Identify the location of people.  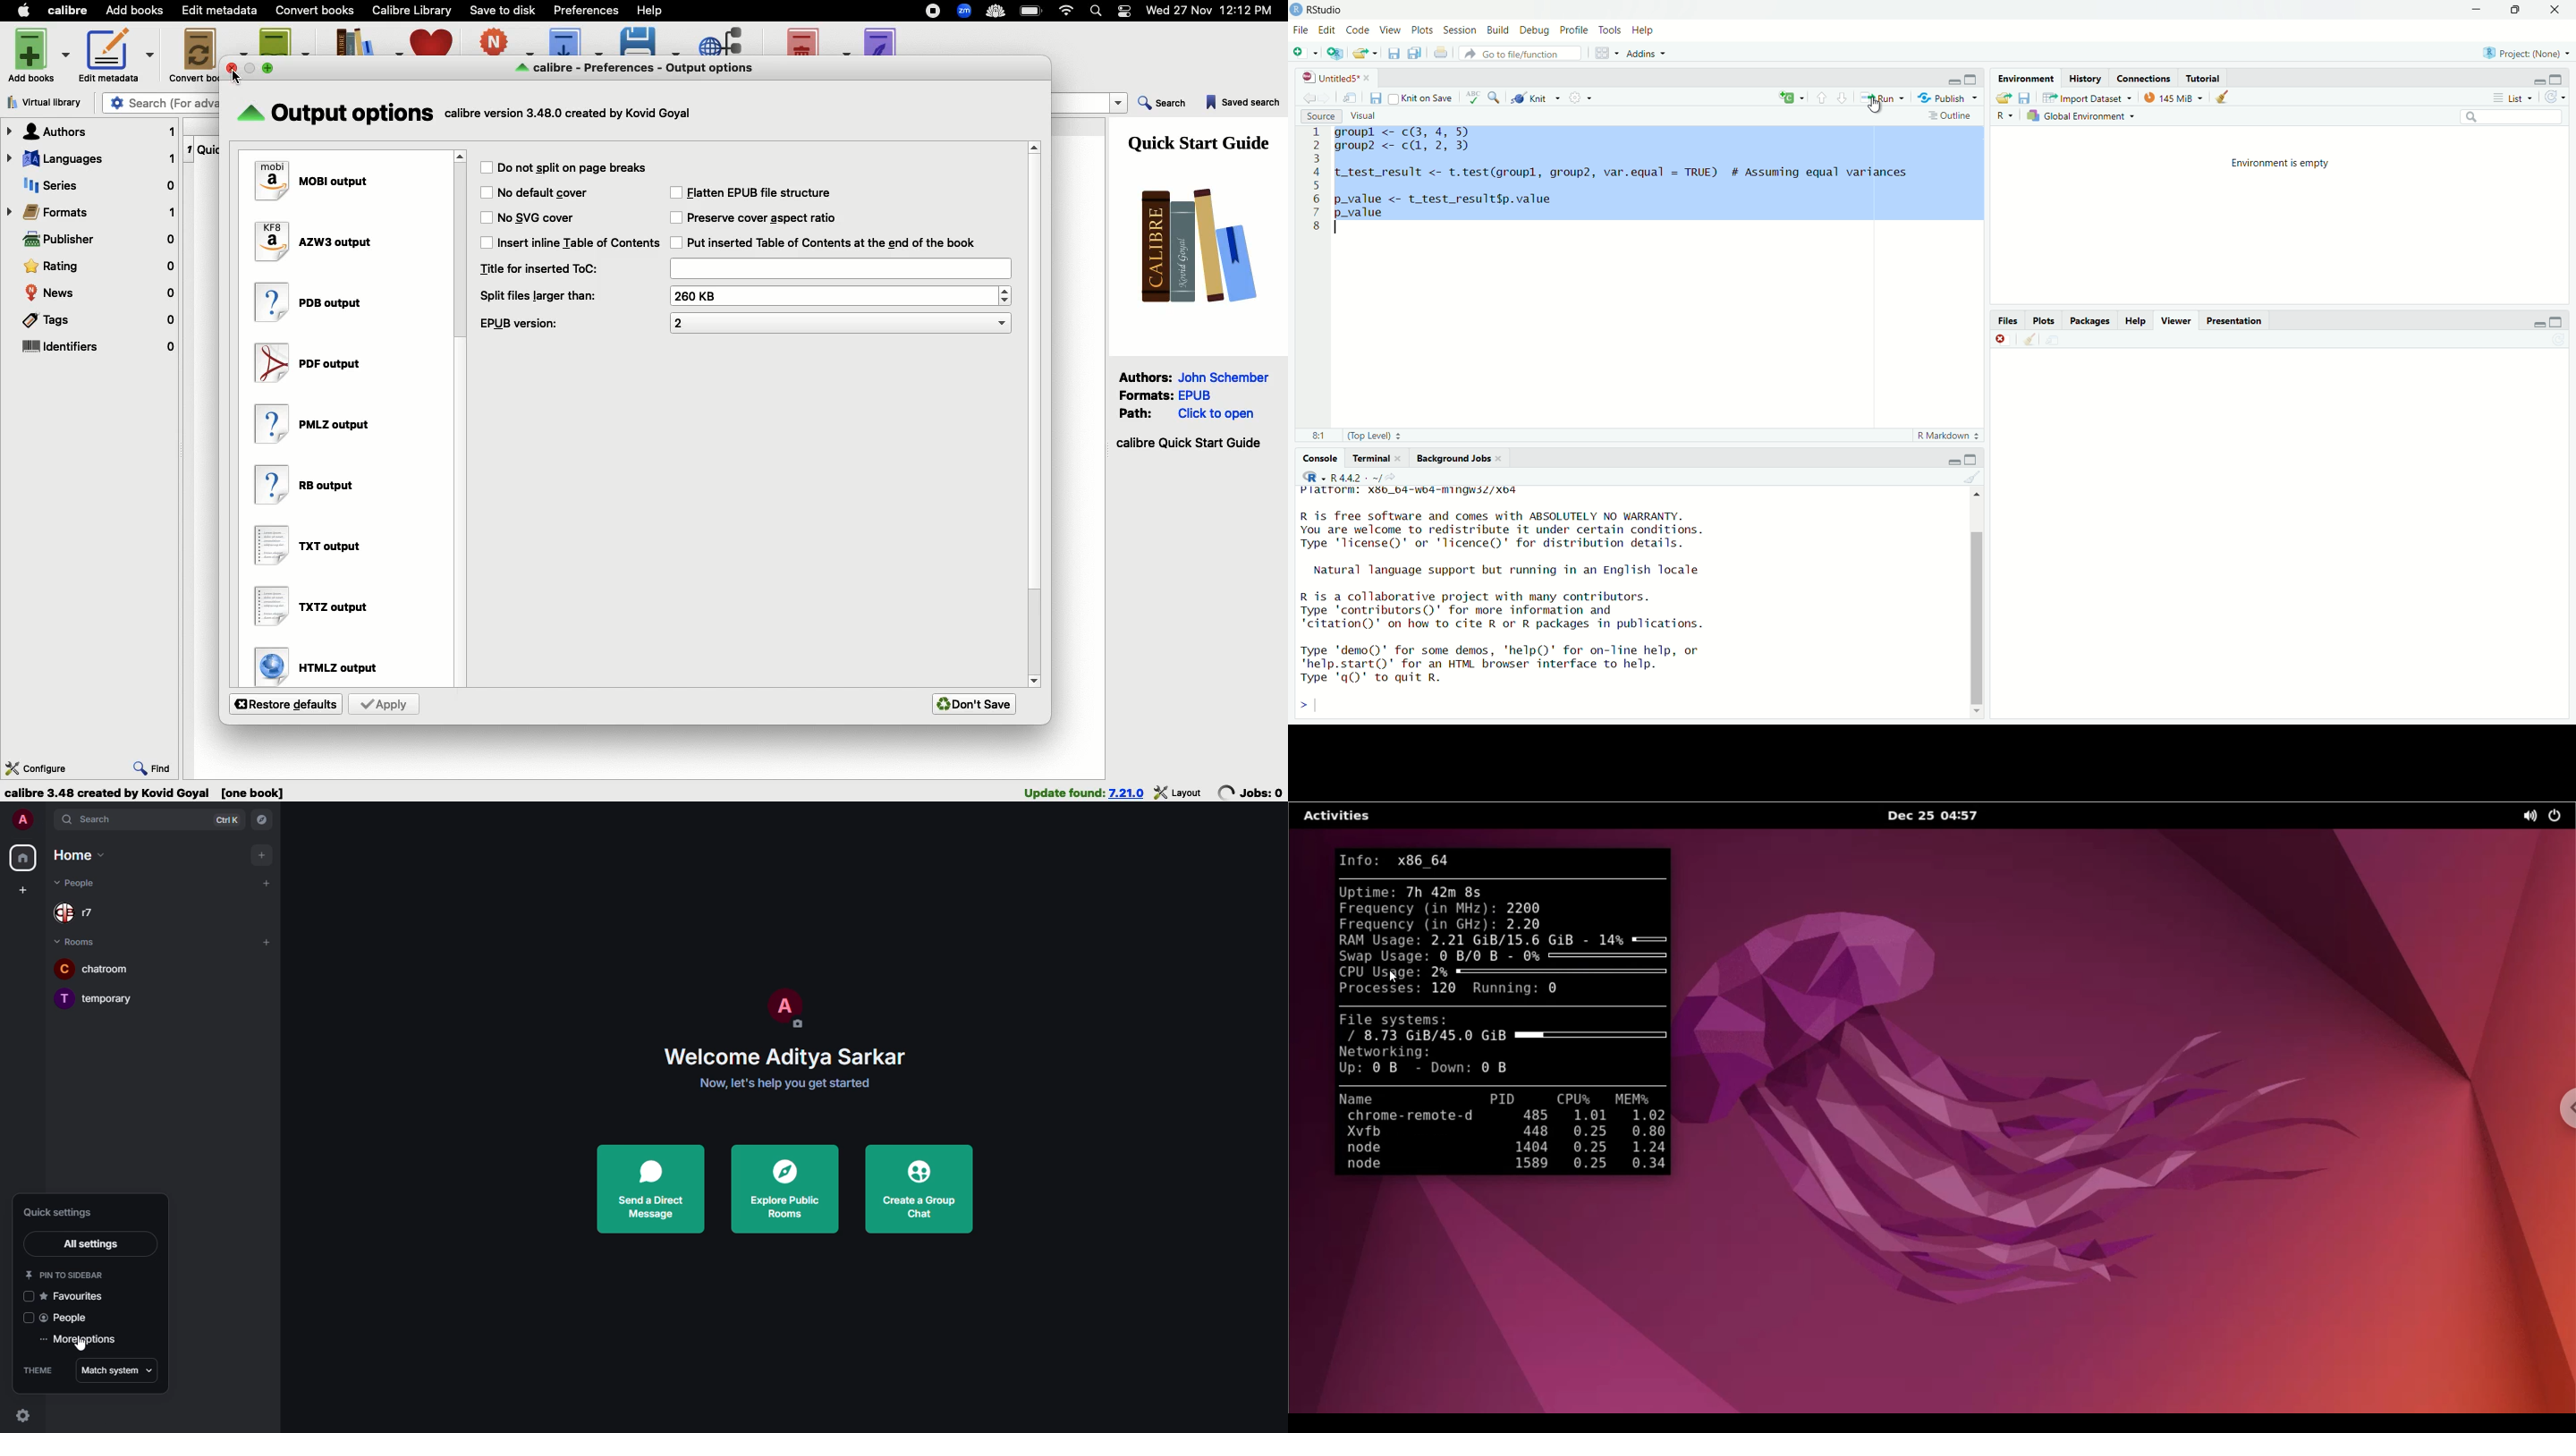
(65, 1319).